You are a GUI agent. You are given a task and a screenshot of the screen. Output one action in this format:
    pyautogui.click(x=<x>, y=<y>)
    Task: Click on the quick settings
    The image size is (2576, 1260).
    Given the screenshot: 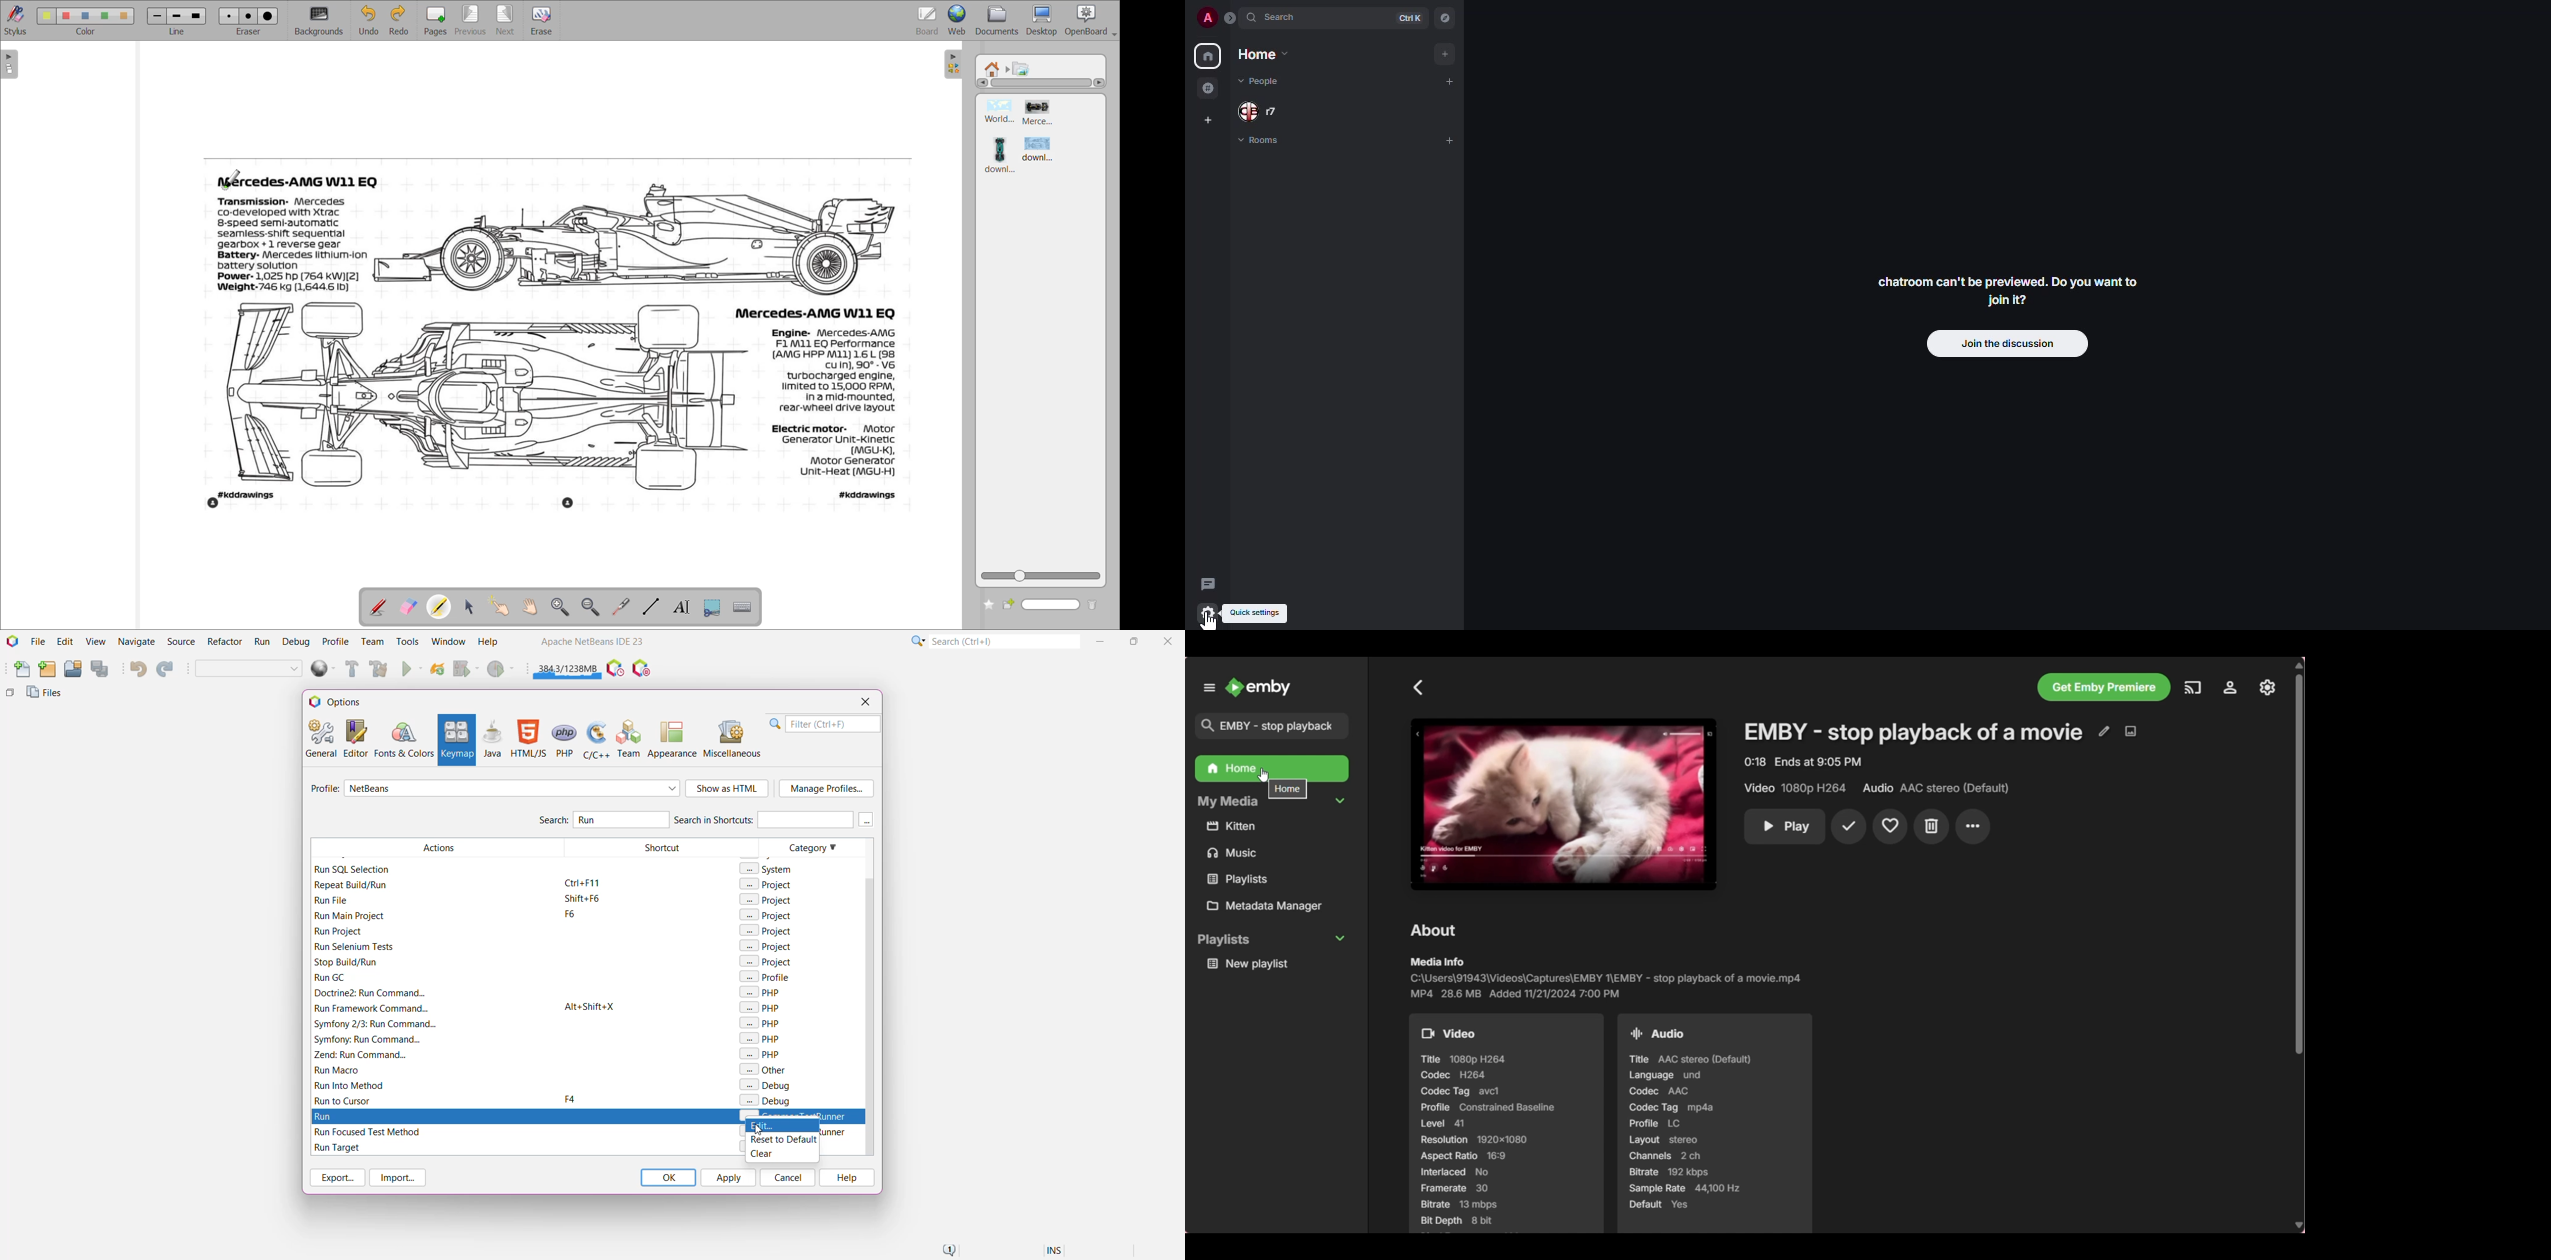 What is the action you would take?
    pyautogui.click(x=1257, y=612)
    